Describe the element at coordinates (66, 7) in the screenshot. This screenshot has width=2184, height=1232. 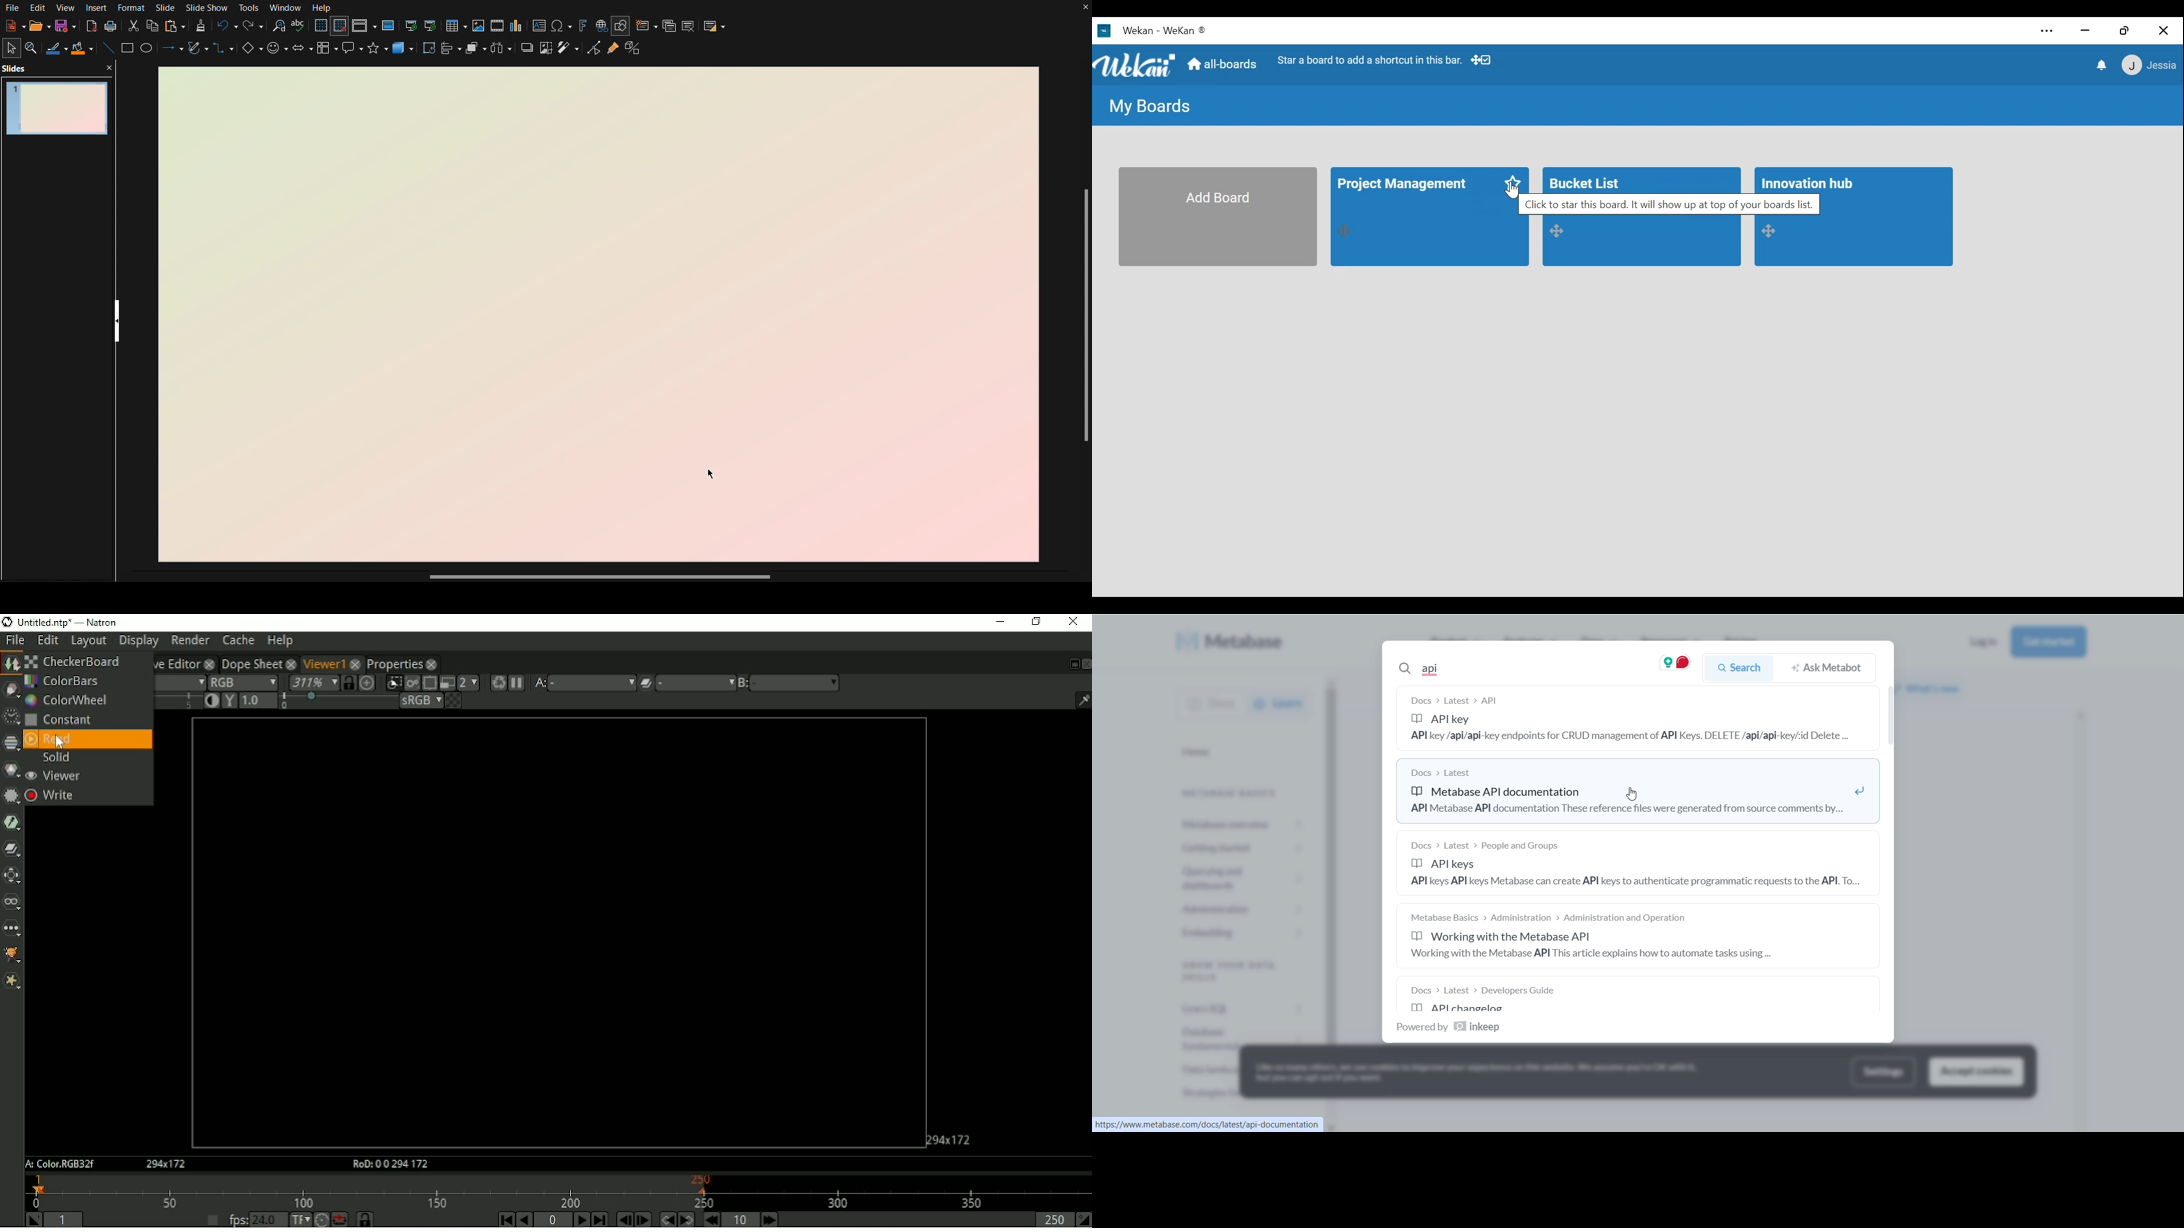
I see `View` at that location.